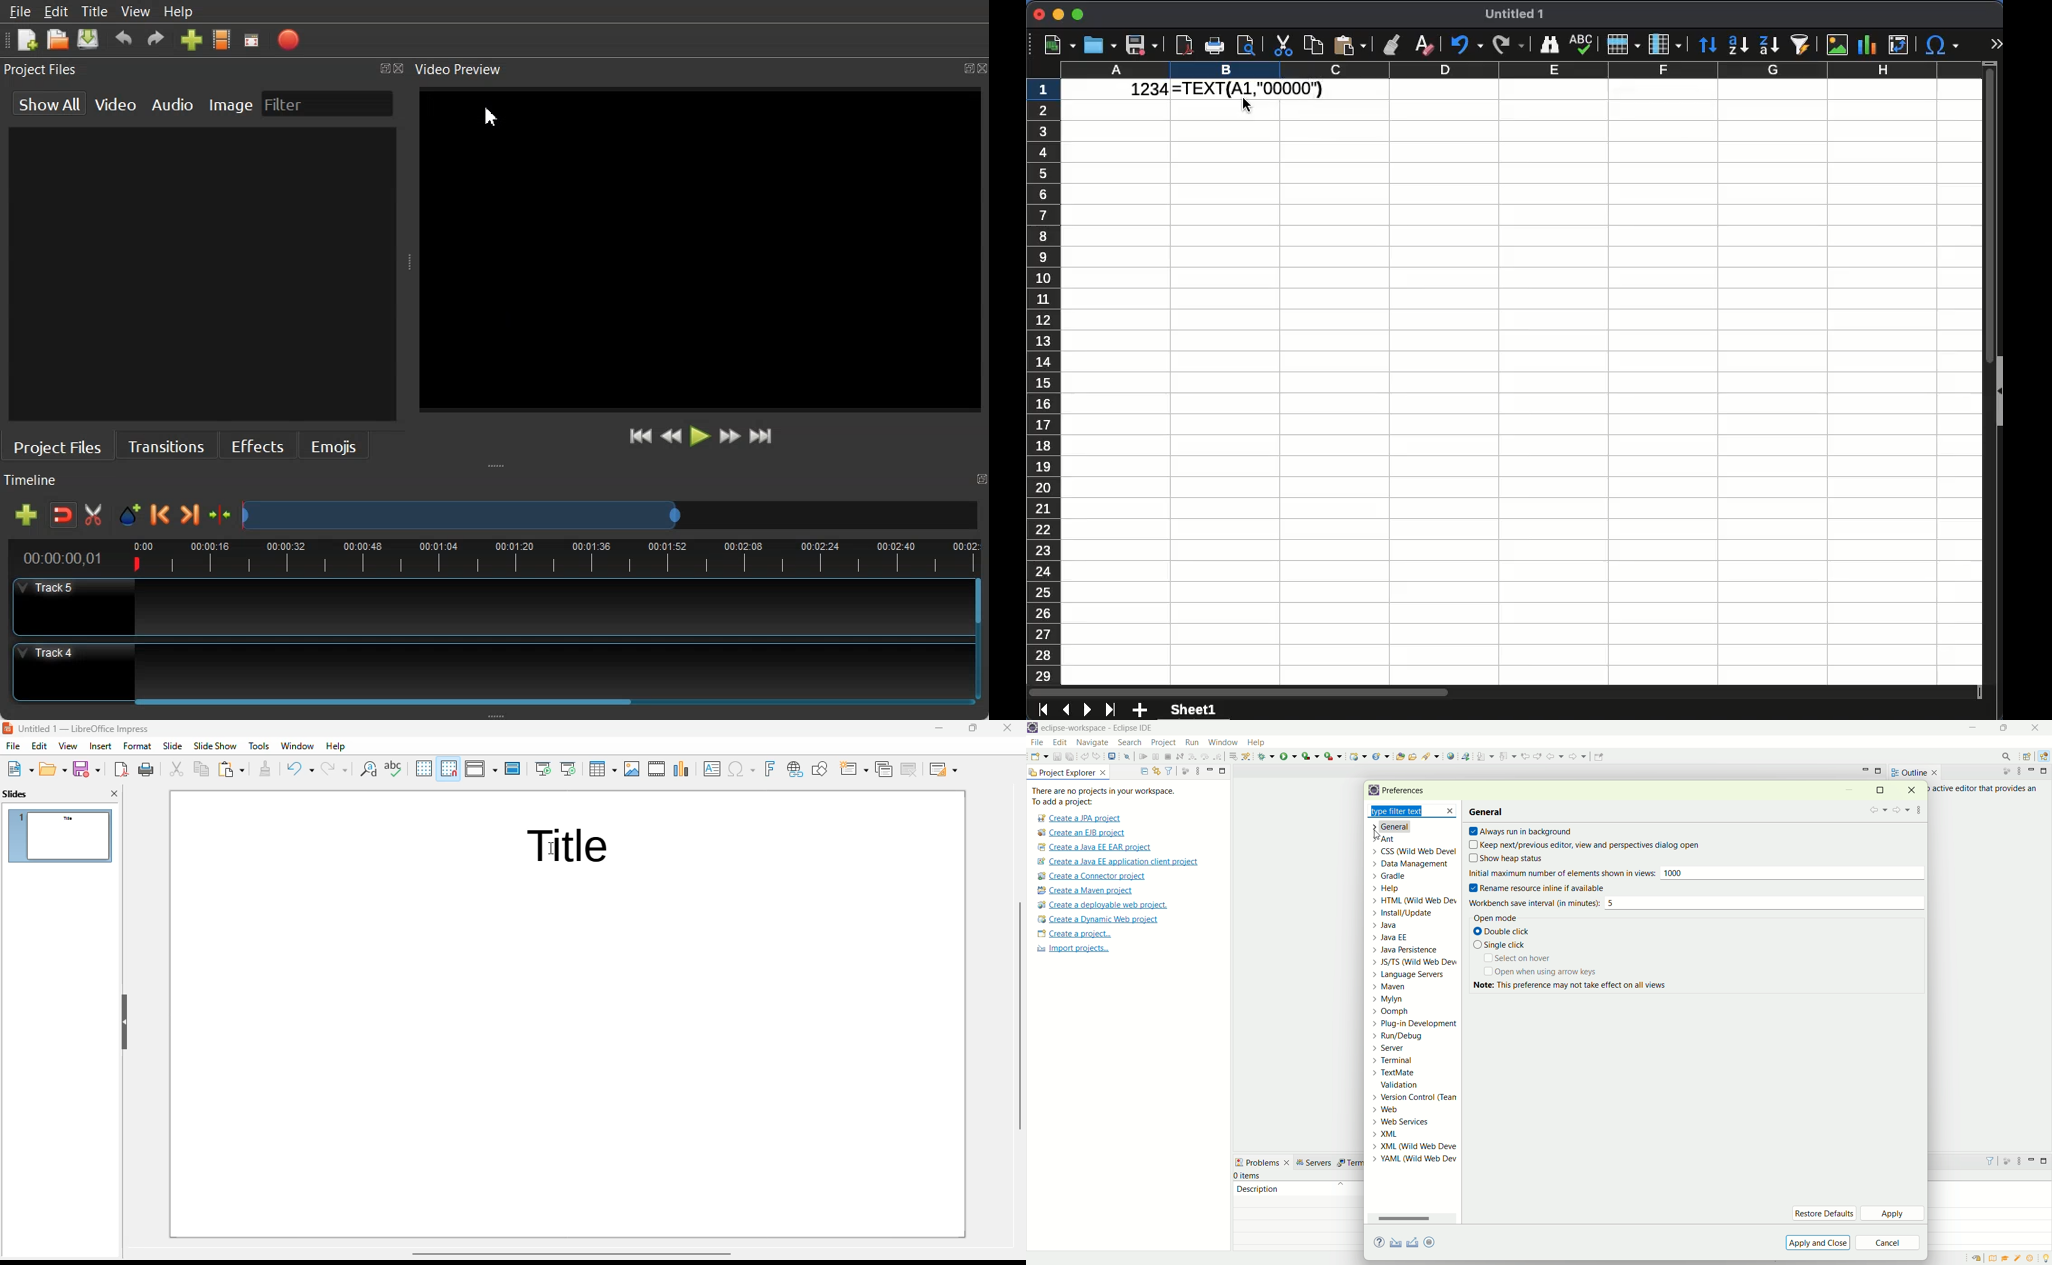 This screenshot has width=2072, height=1288. I want to click on insert audio or video, so click(656, 769).